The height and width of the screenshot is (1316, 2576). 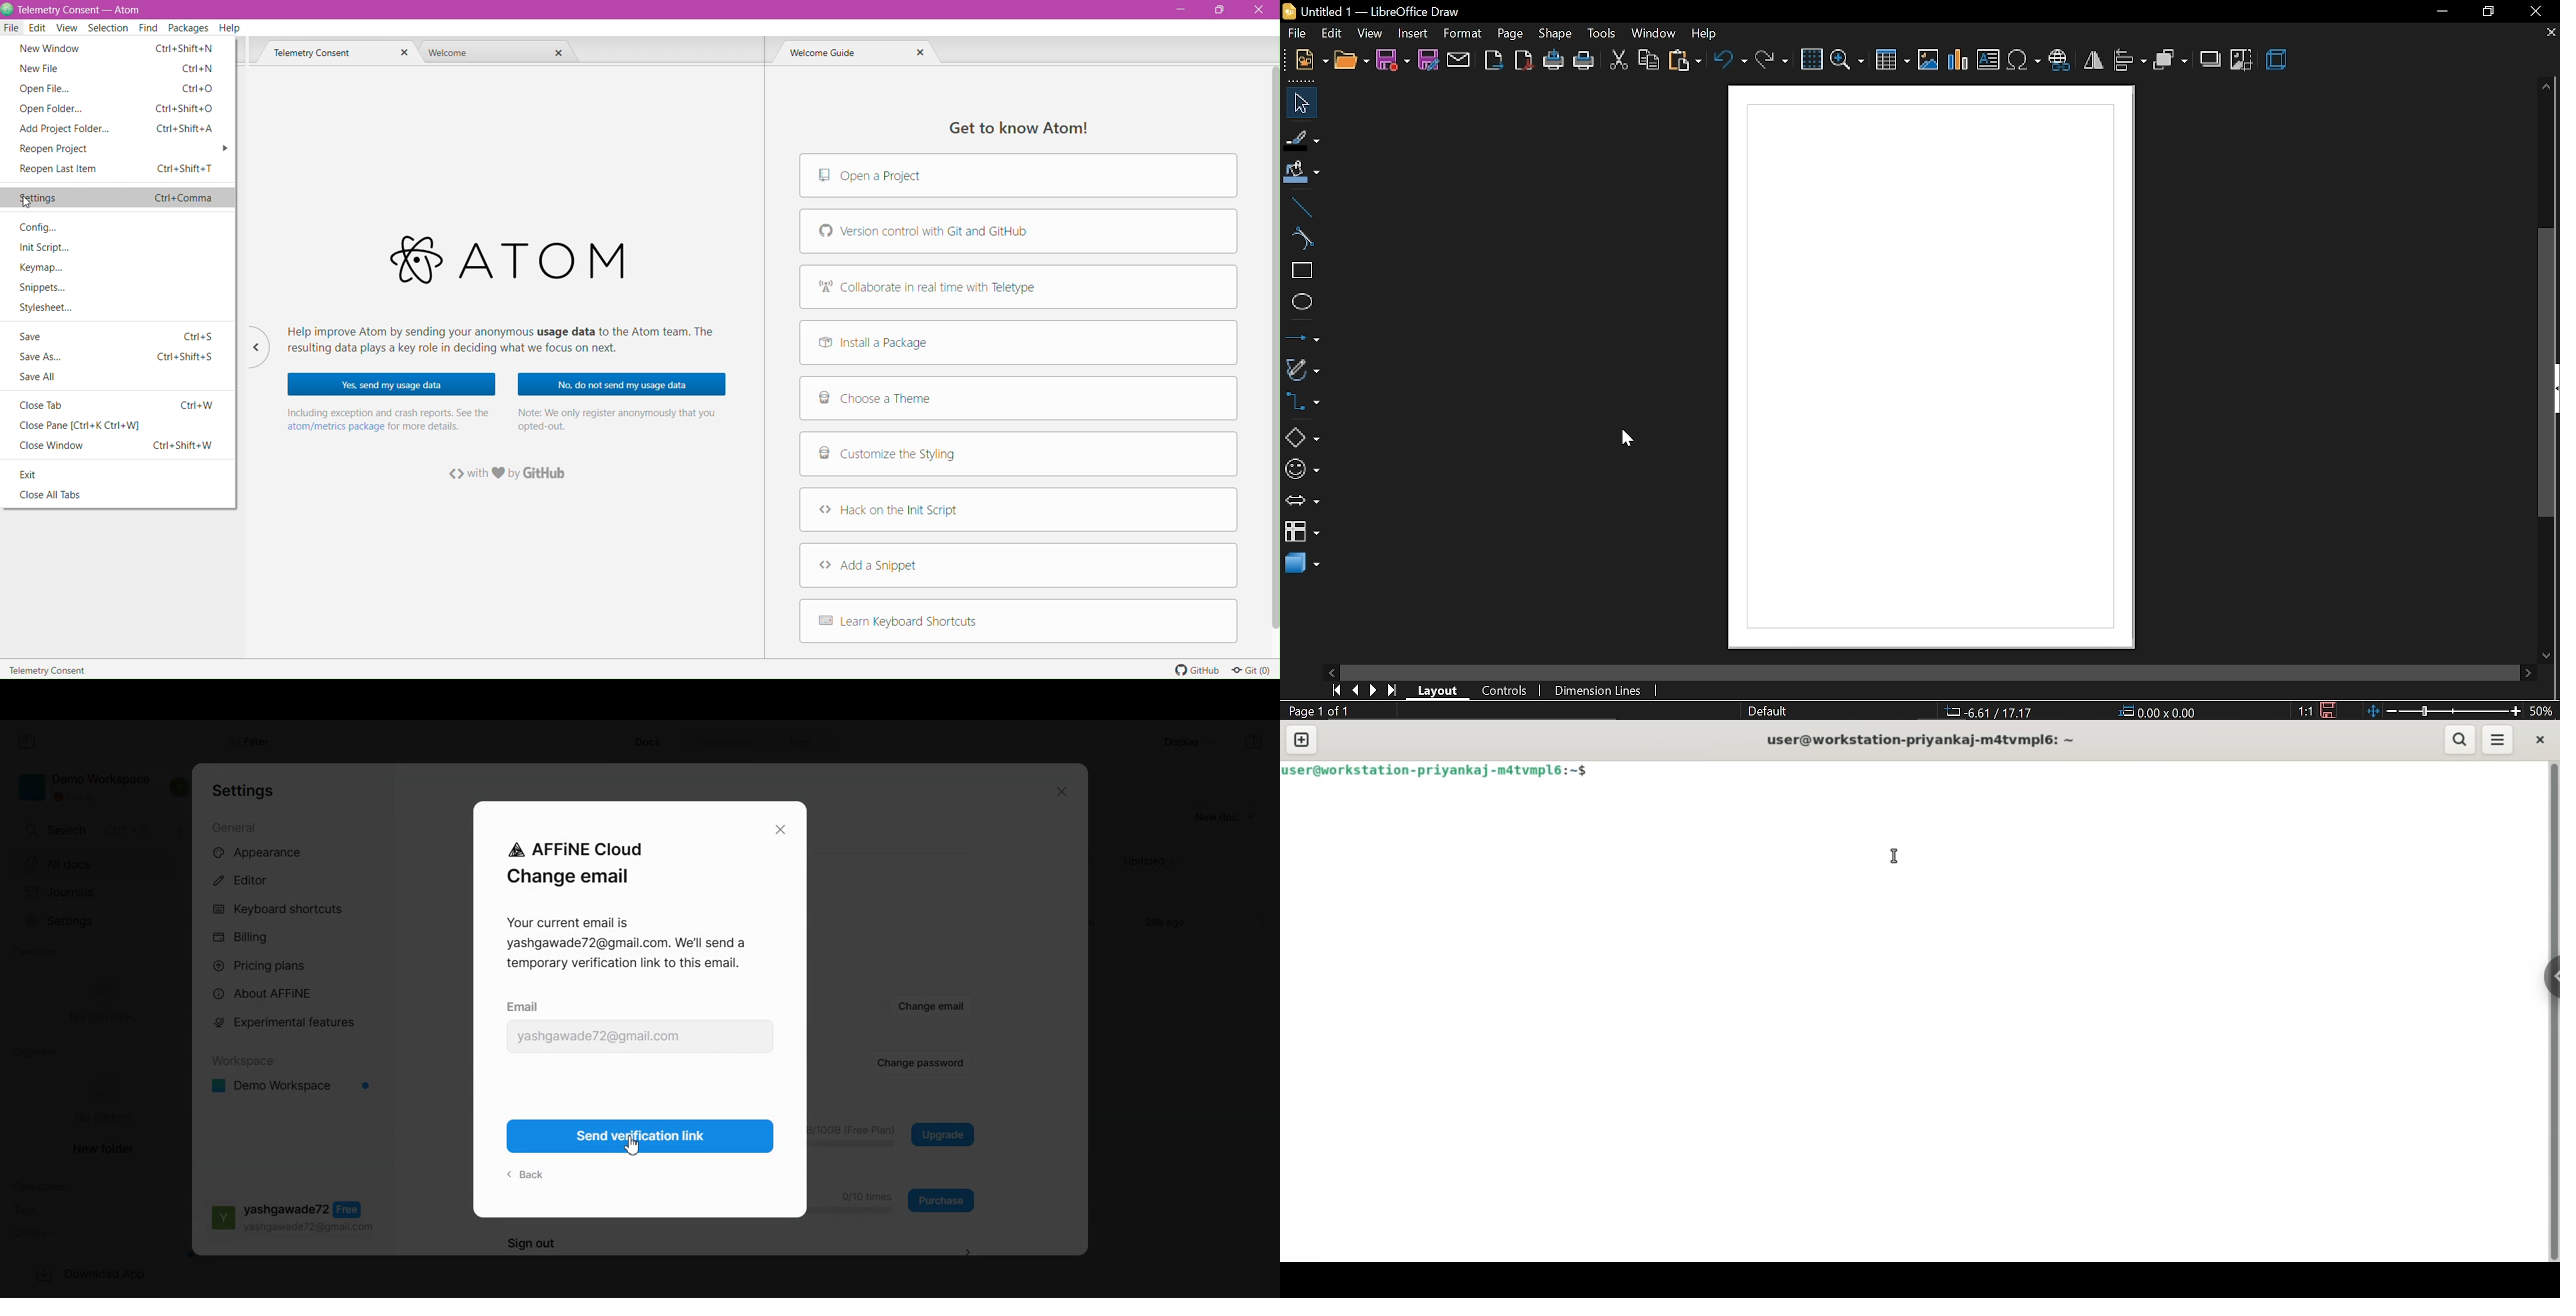 What do you see at coordinates (2332, 709) in the screenshot?
I see `save` at bounding box center [2332, 709].